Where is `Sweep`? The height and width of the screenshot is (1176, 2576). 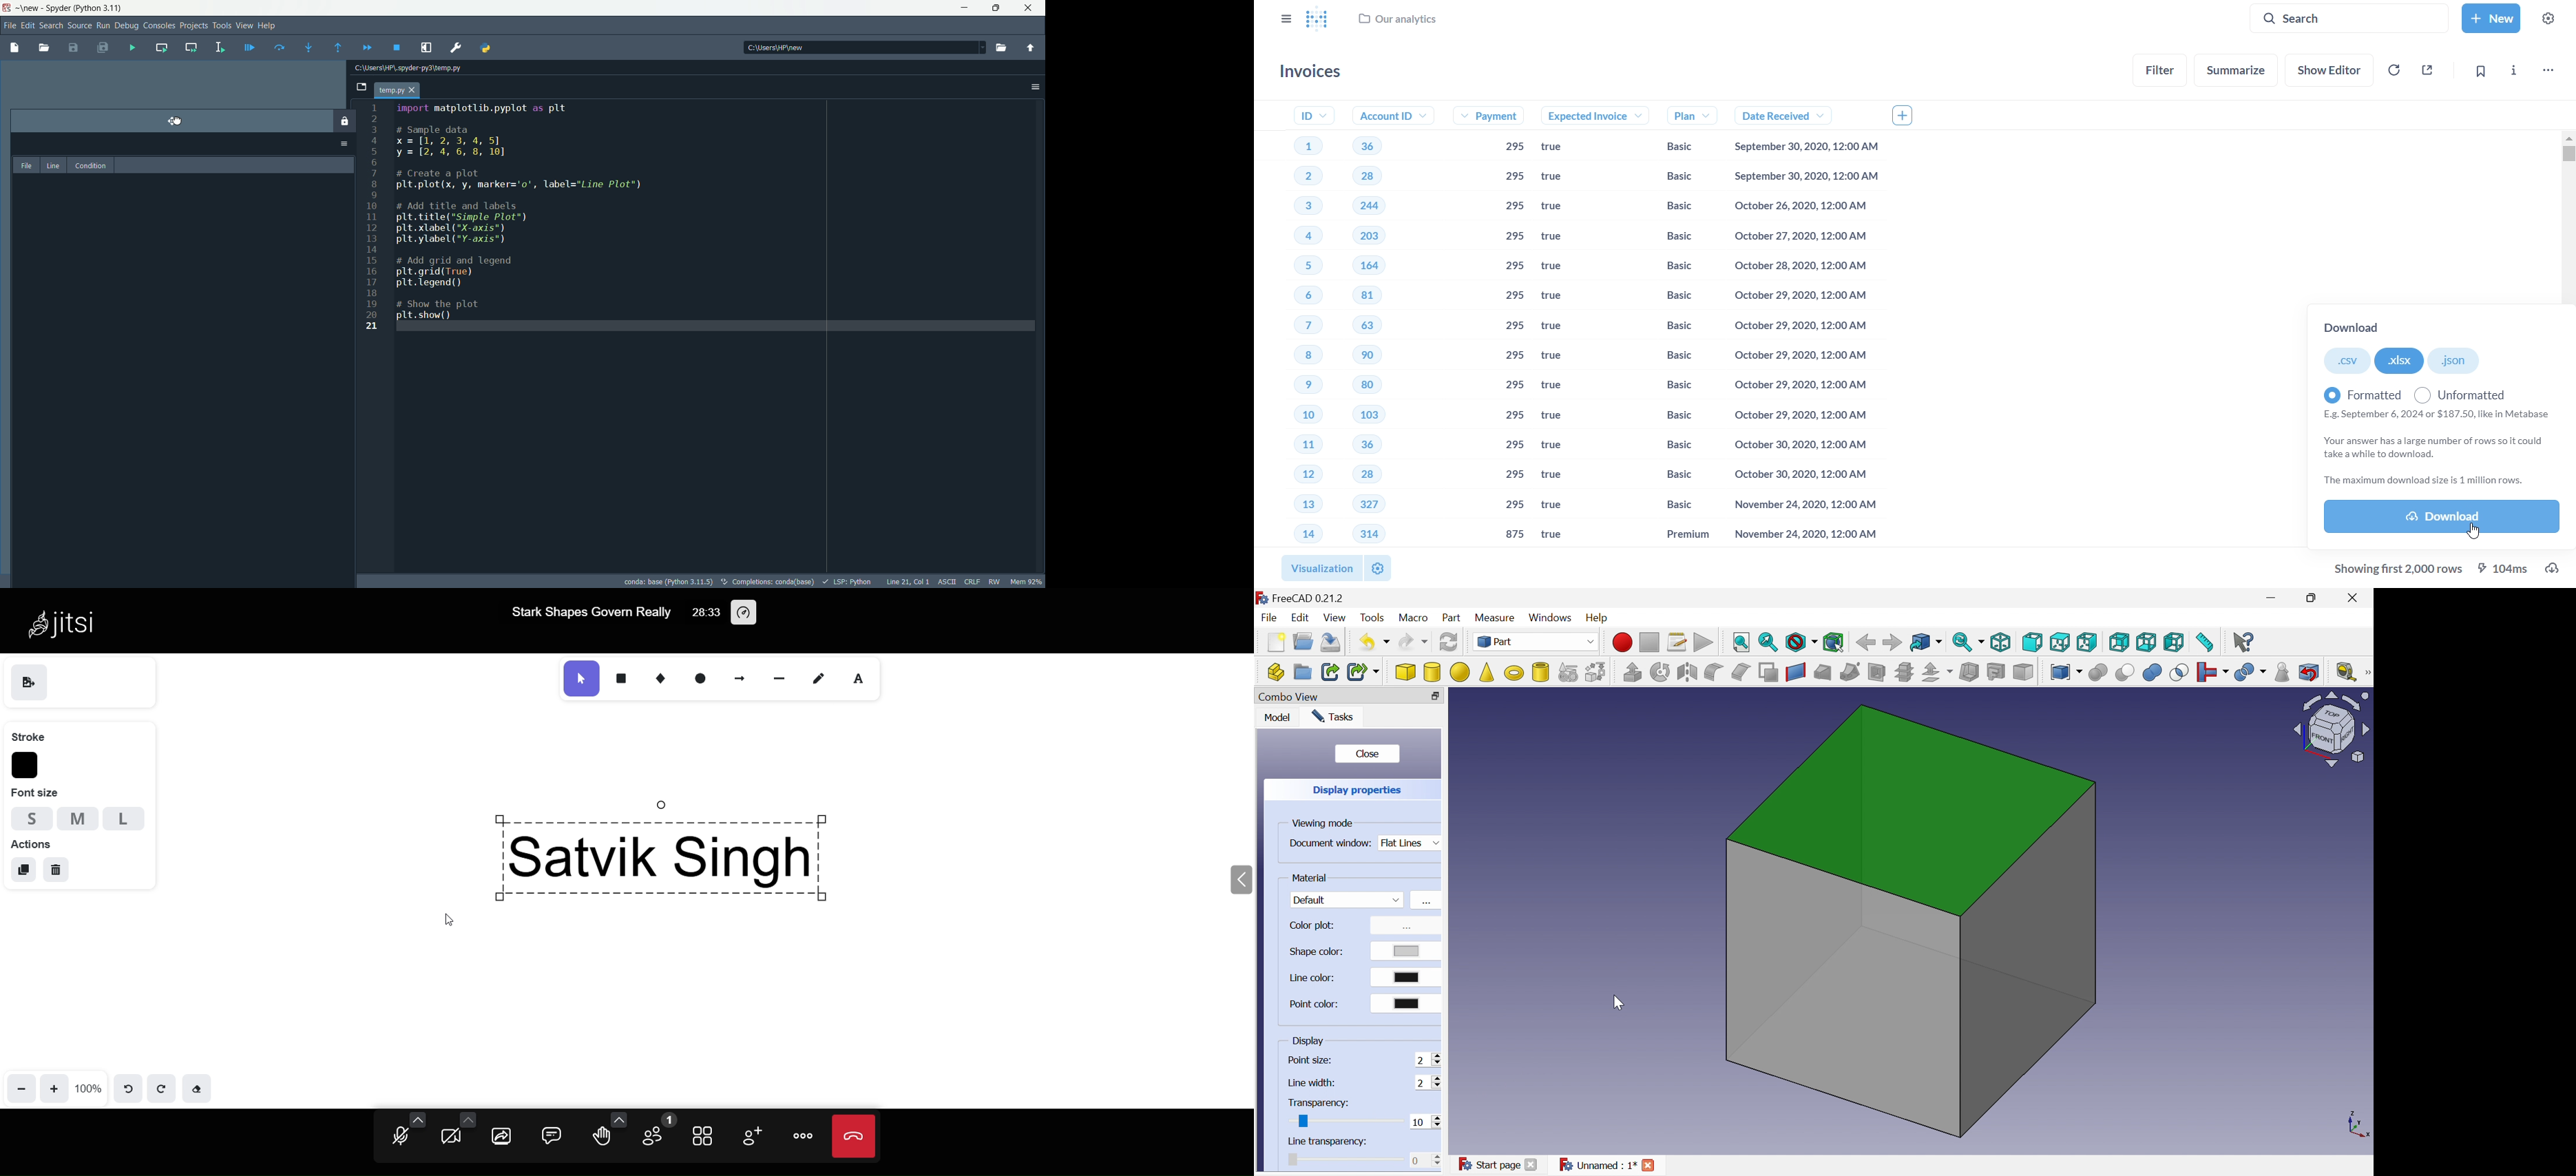 Sweep is located at coordinates (1851, 671).